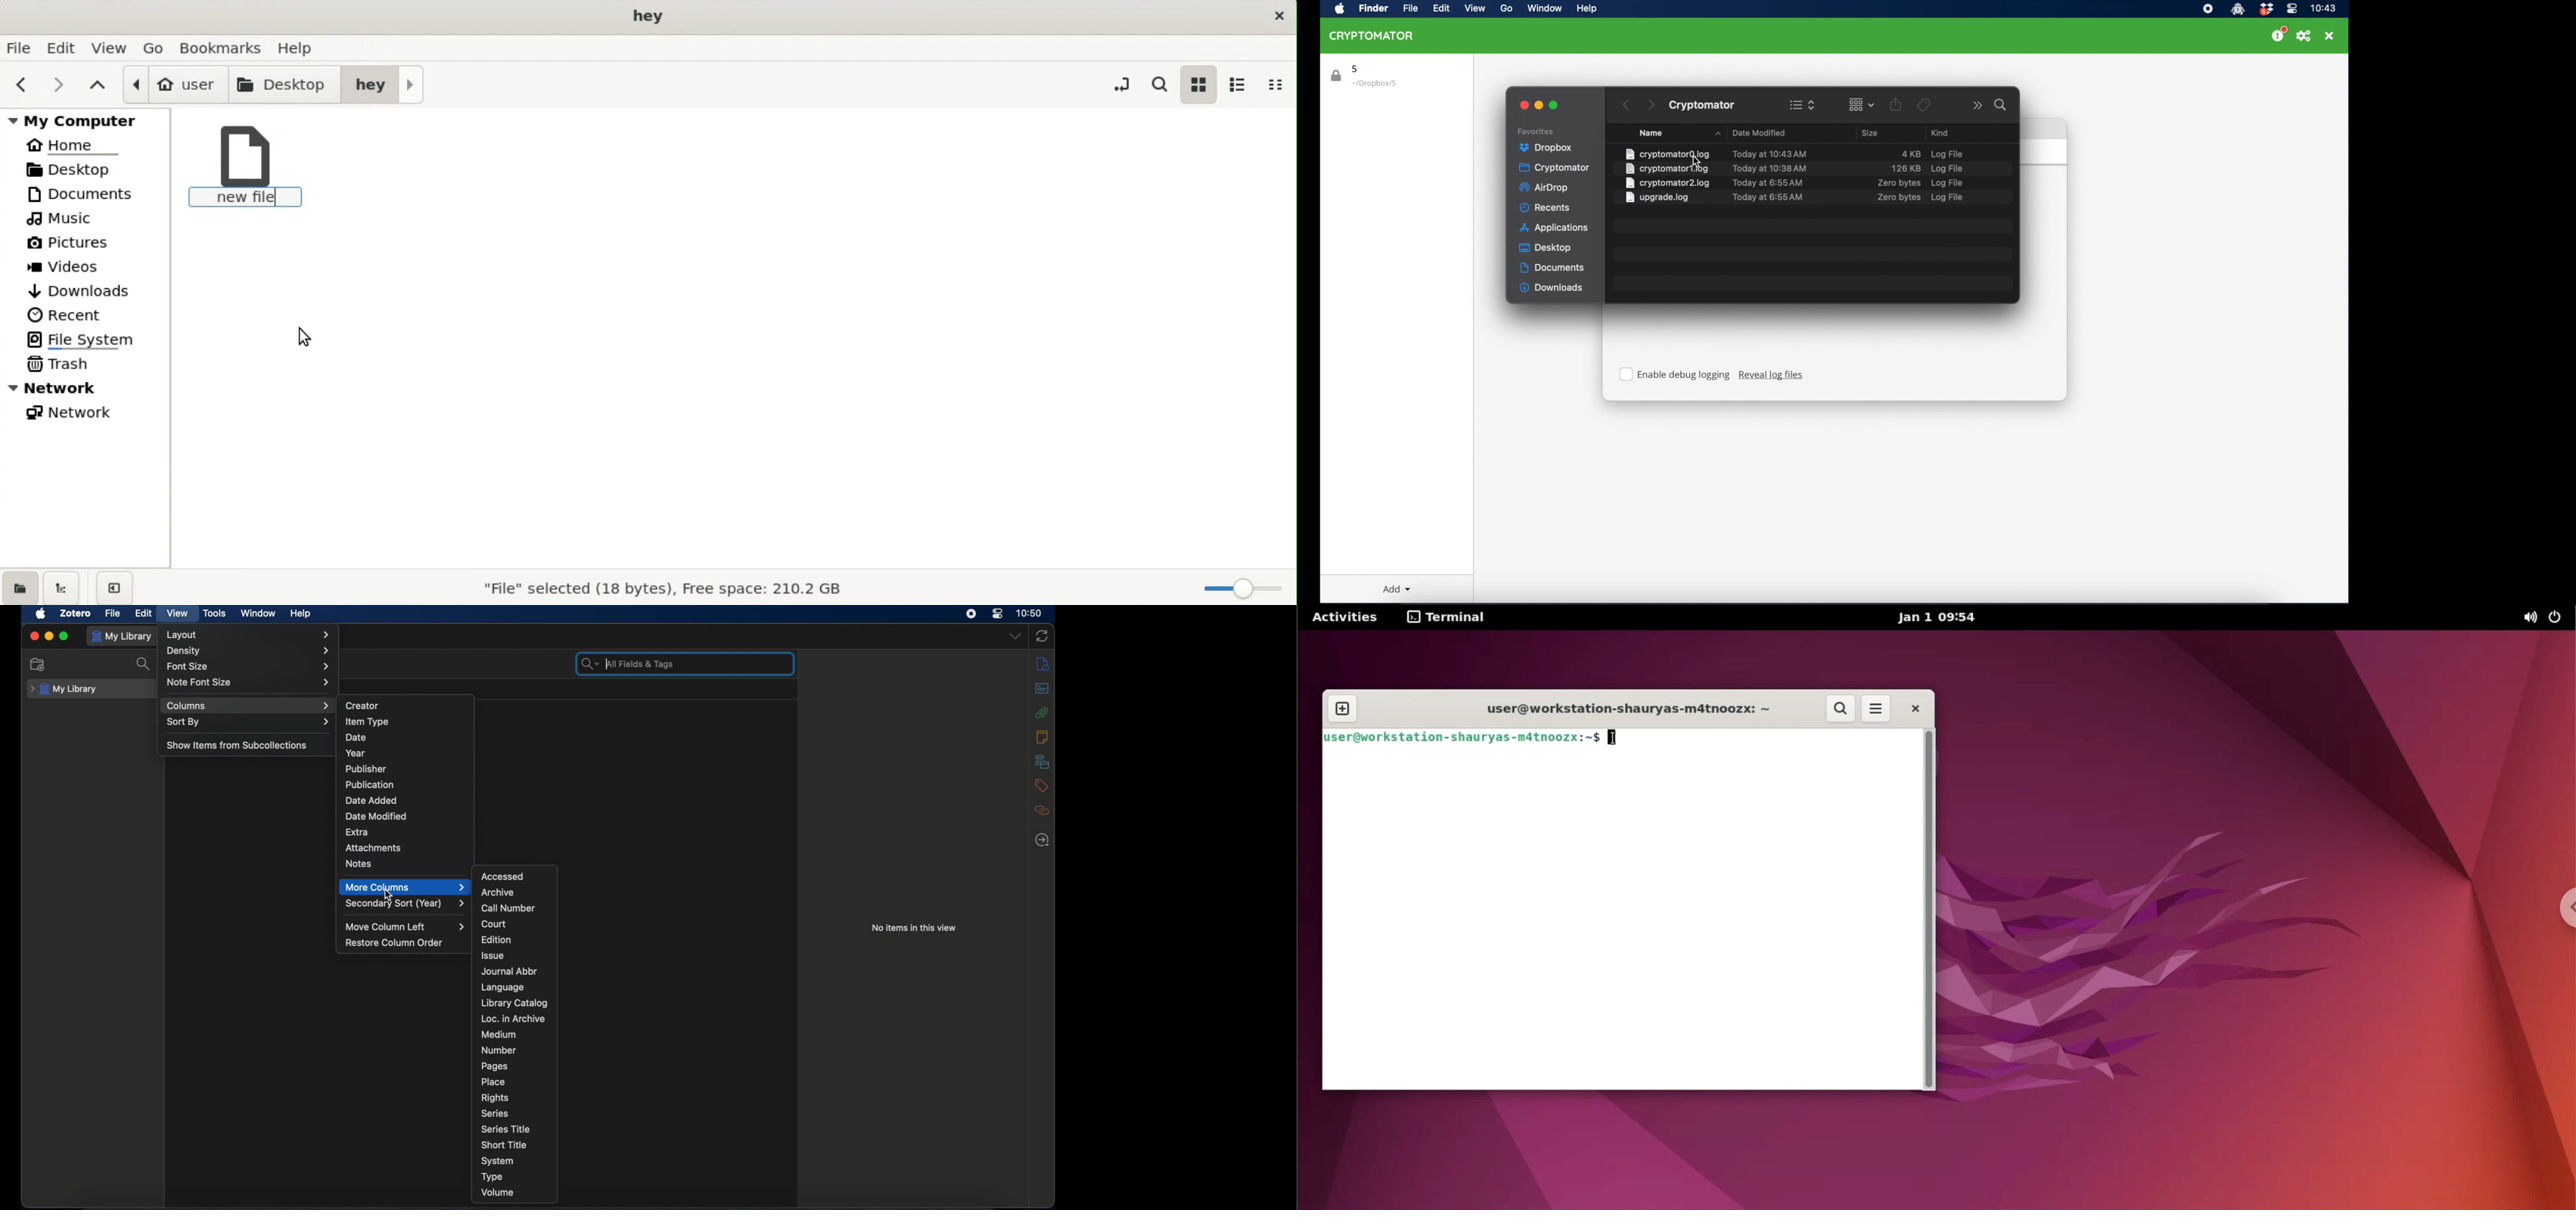 The image size is (2576, 1232). Describe the element at coordinates (155, 47) in the screenshot. I see `go` at that location.